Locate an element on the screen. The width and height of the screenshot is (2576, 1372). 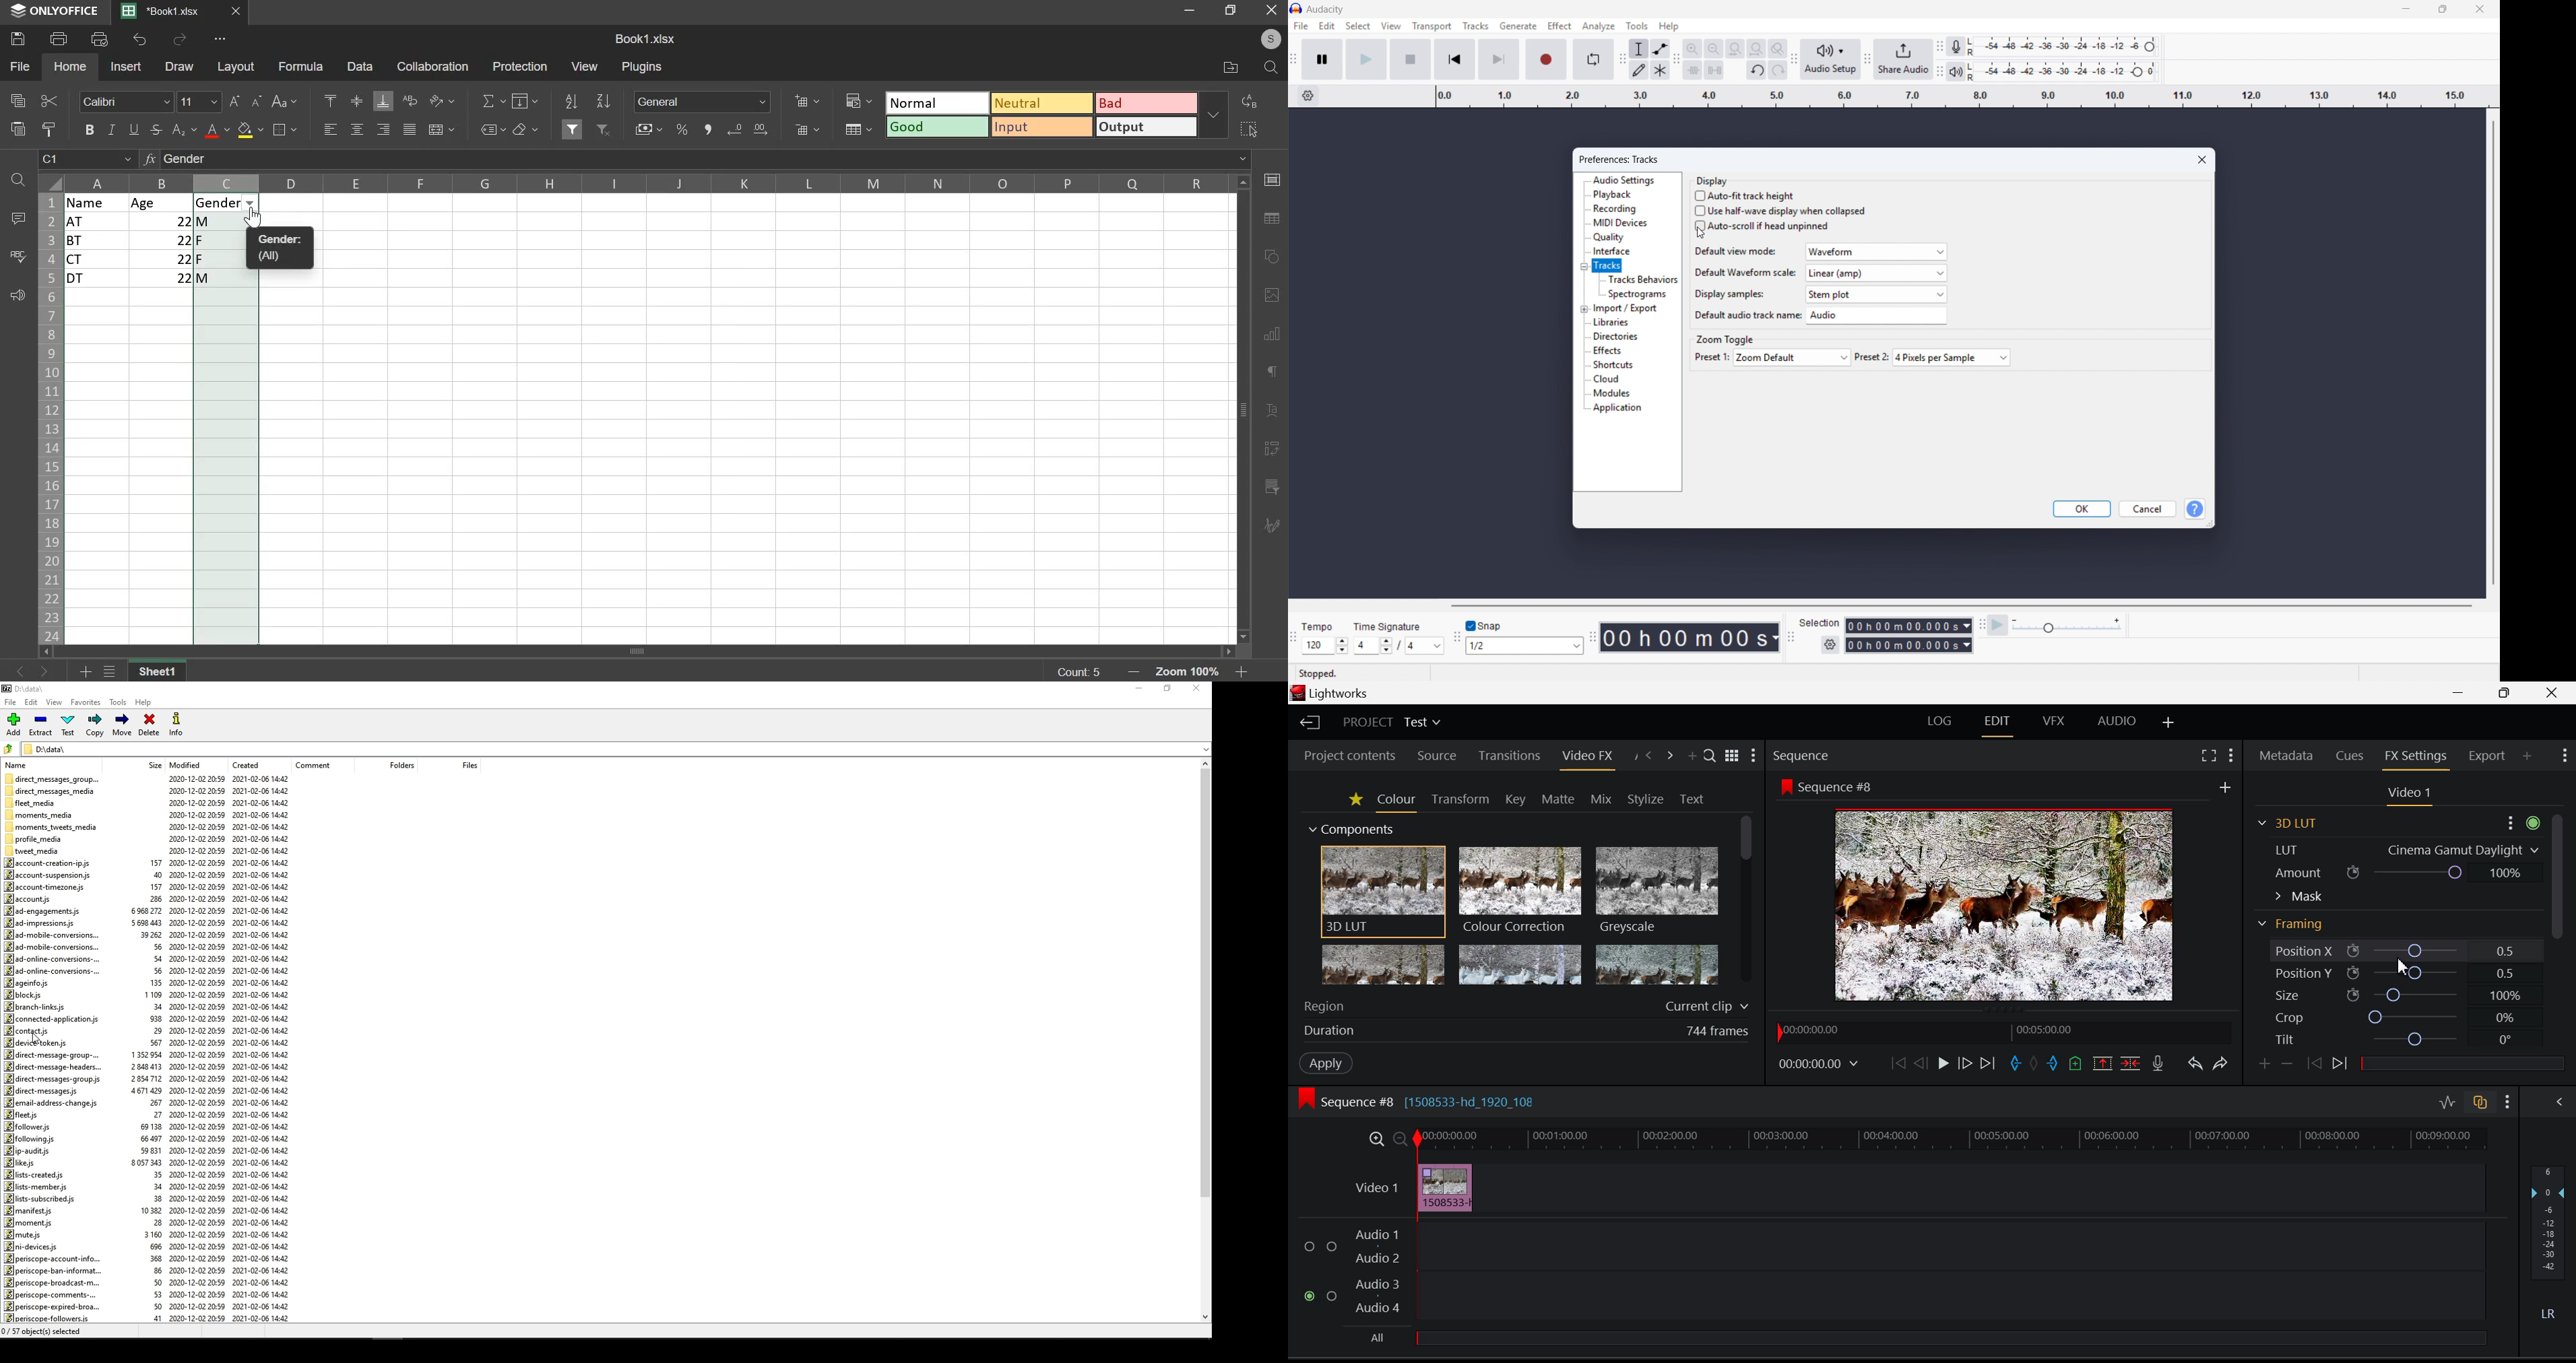
transport toolbar is located at coordinates (1293, 61).